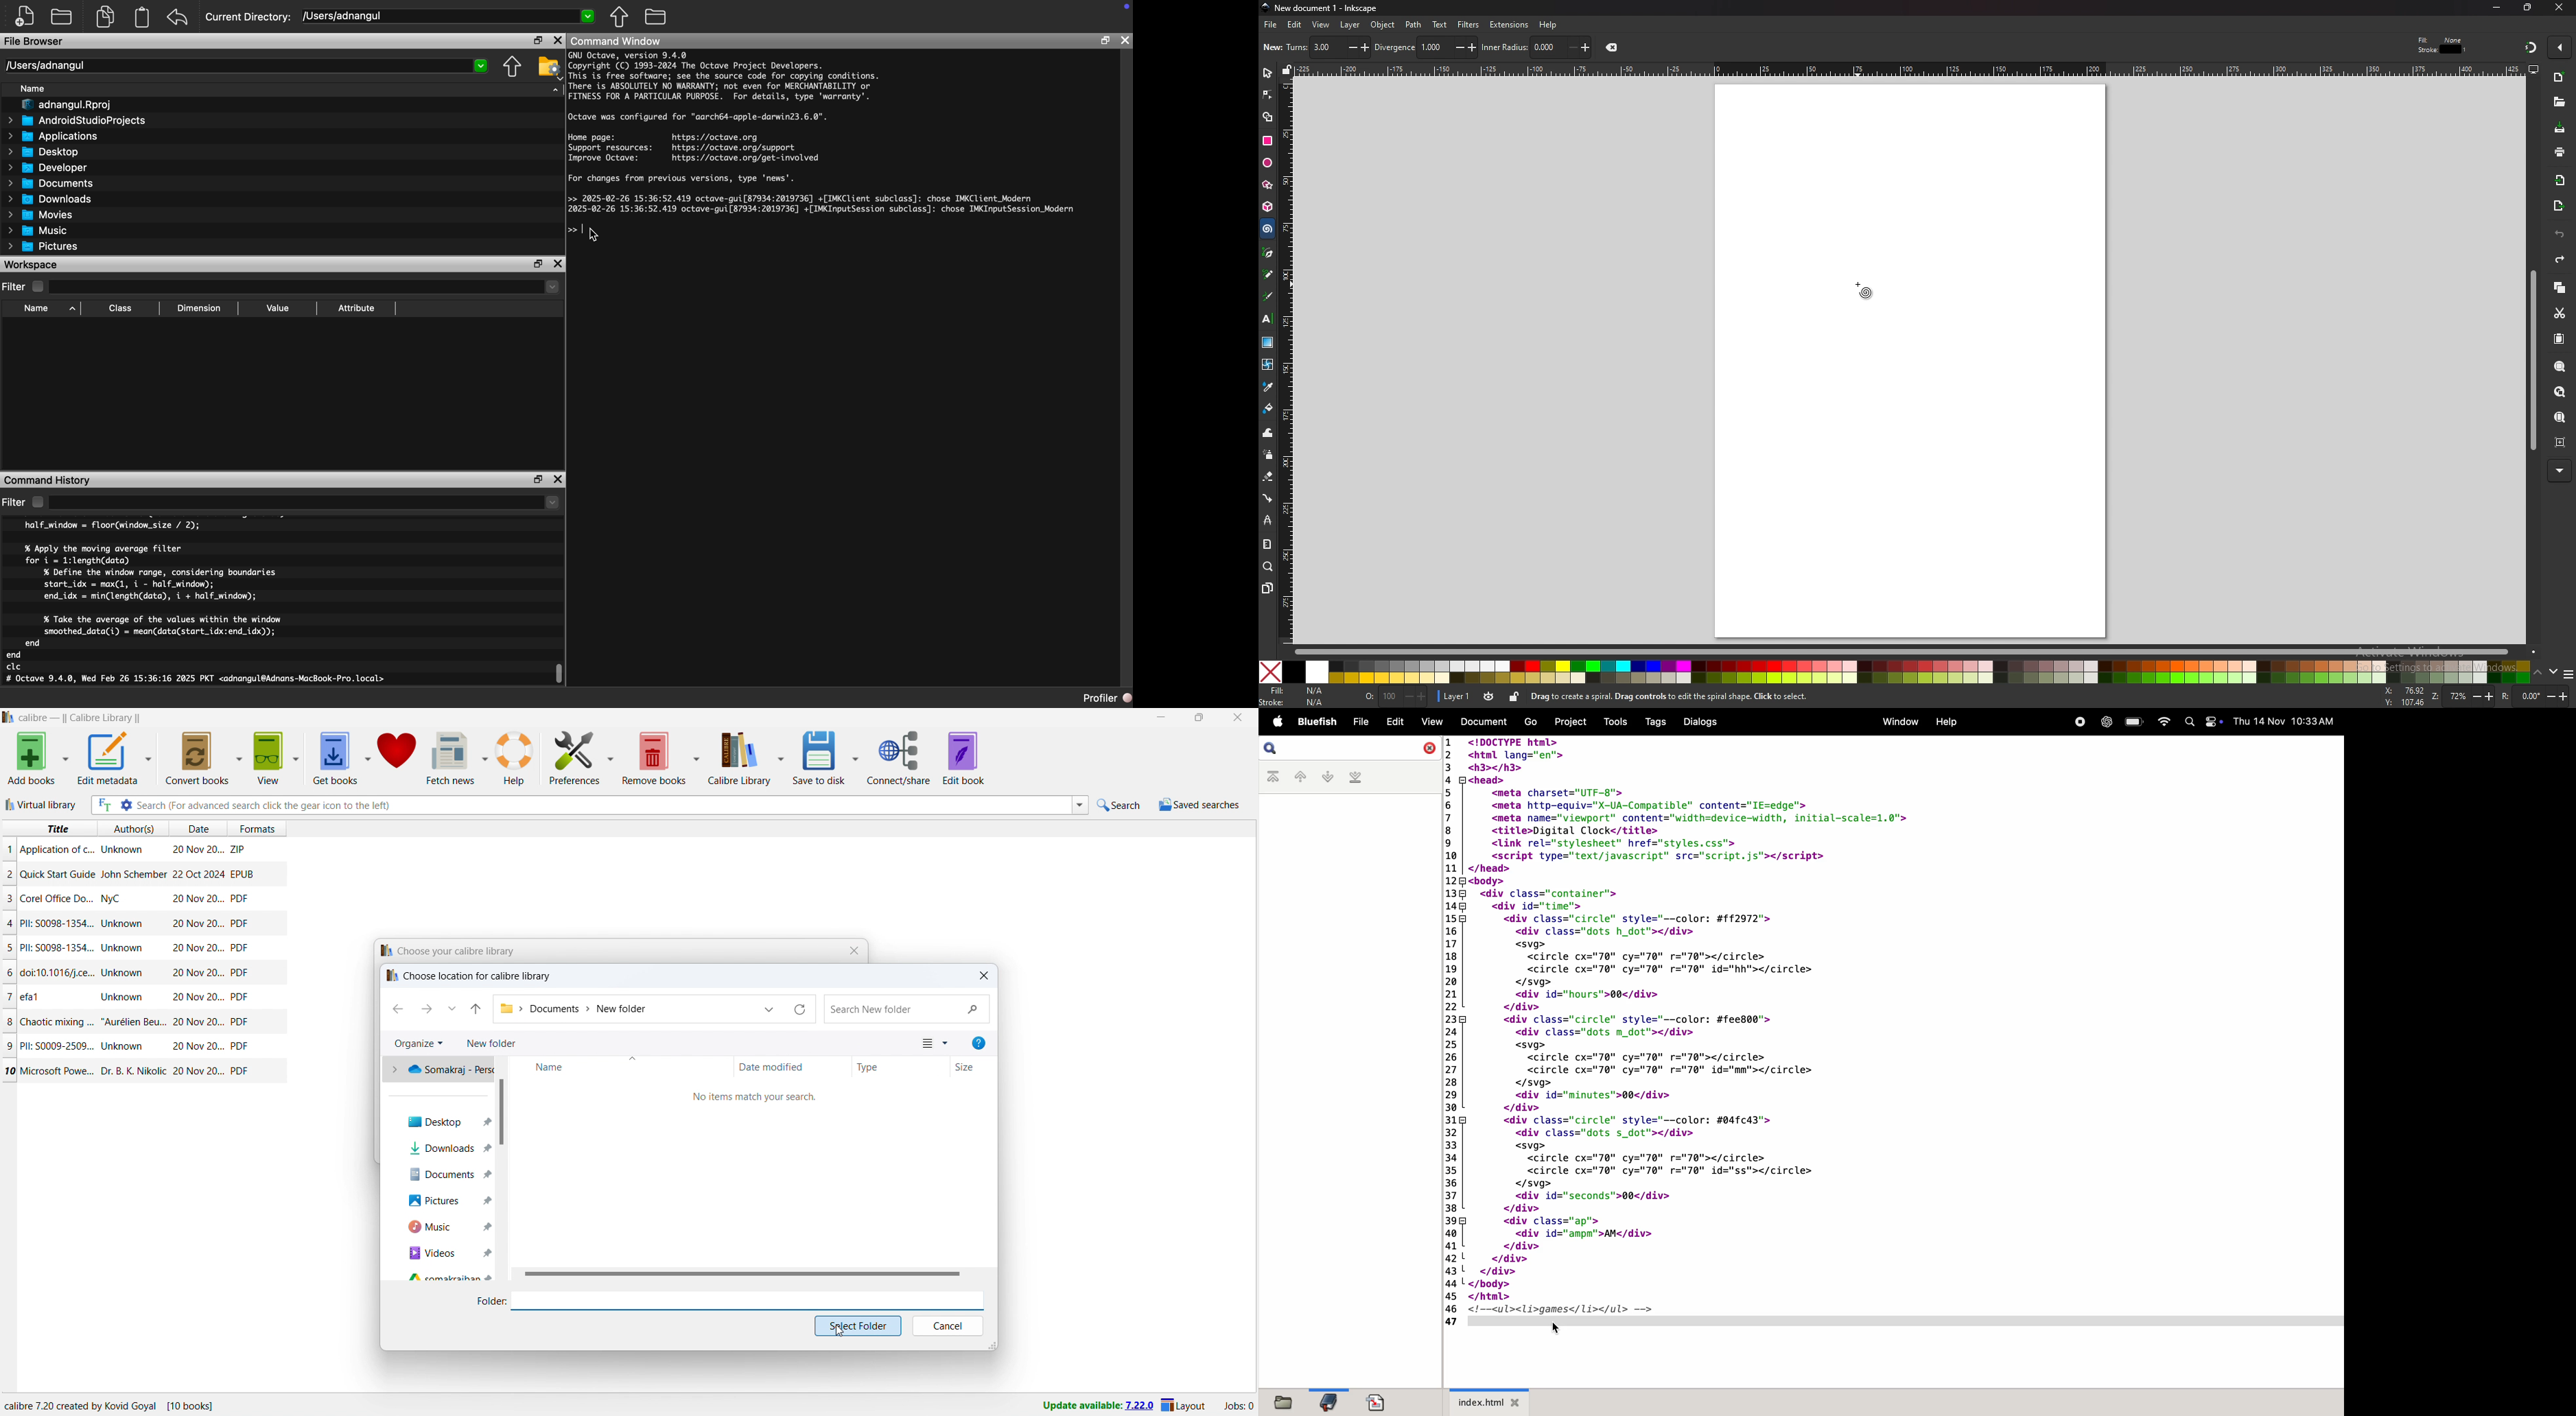 This screenshot has height=1428, width=2576. Describe the element at coordinates (470, 976) in the screenshot. I see `choose location for library` at that location.